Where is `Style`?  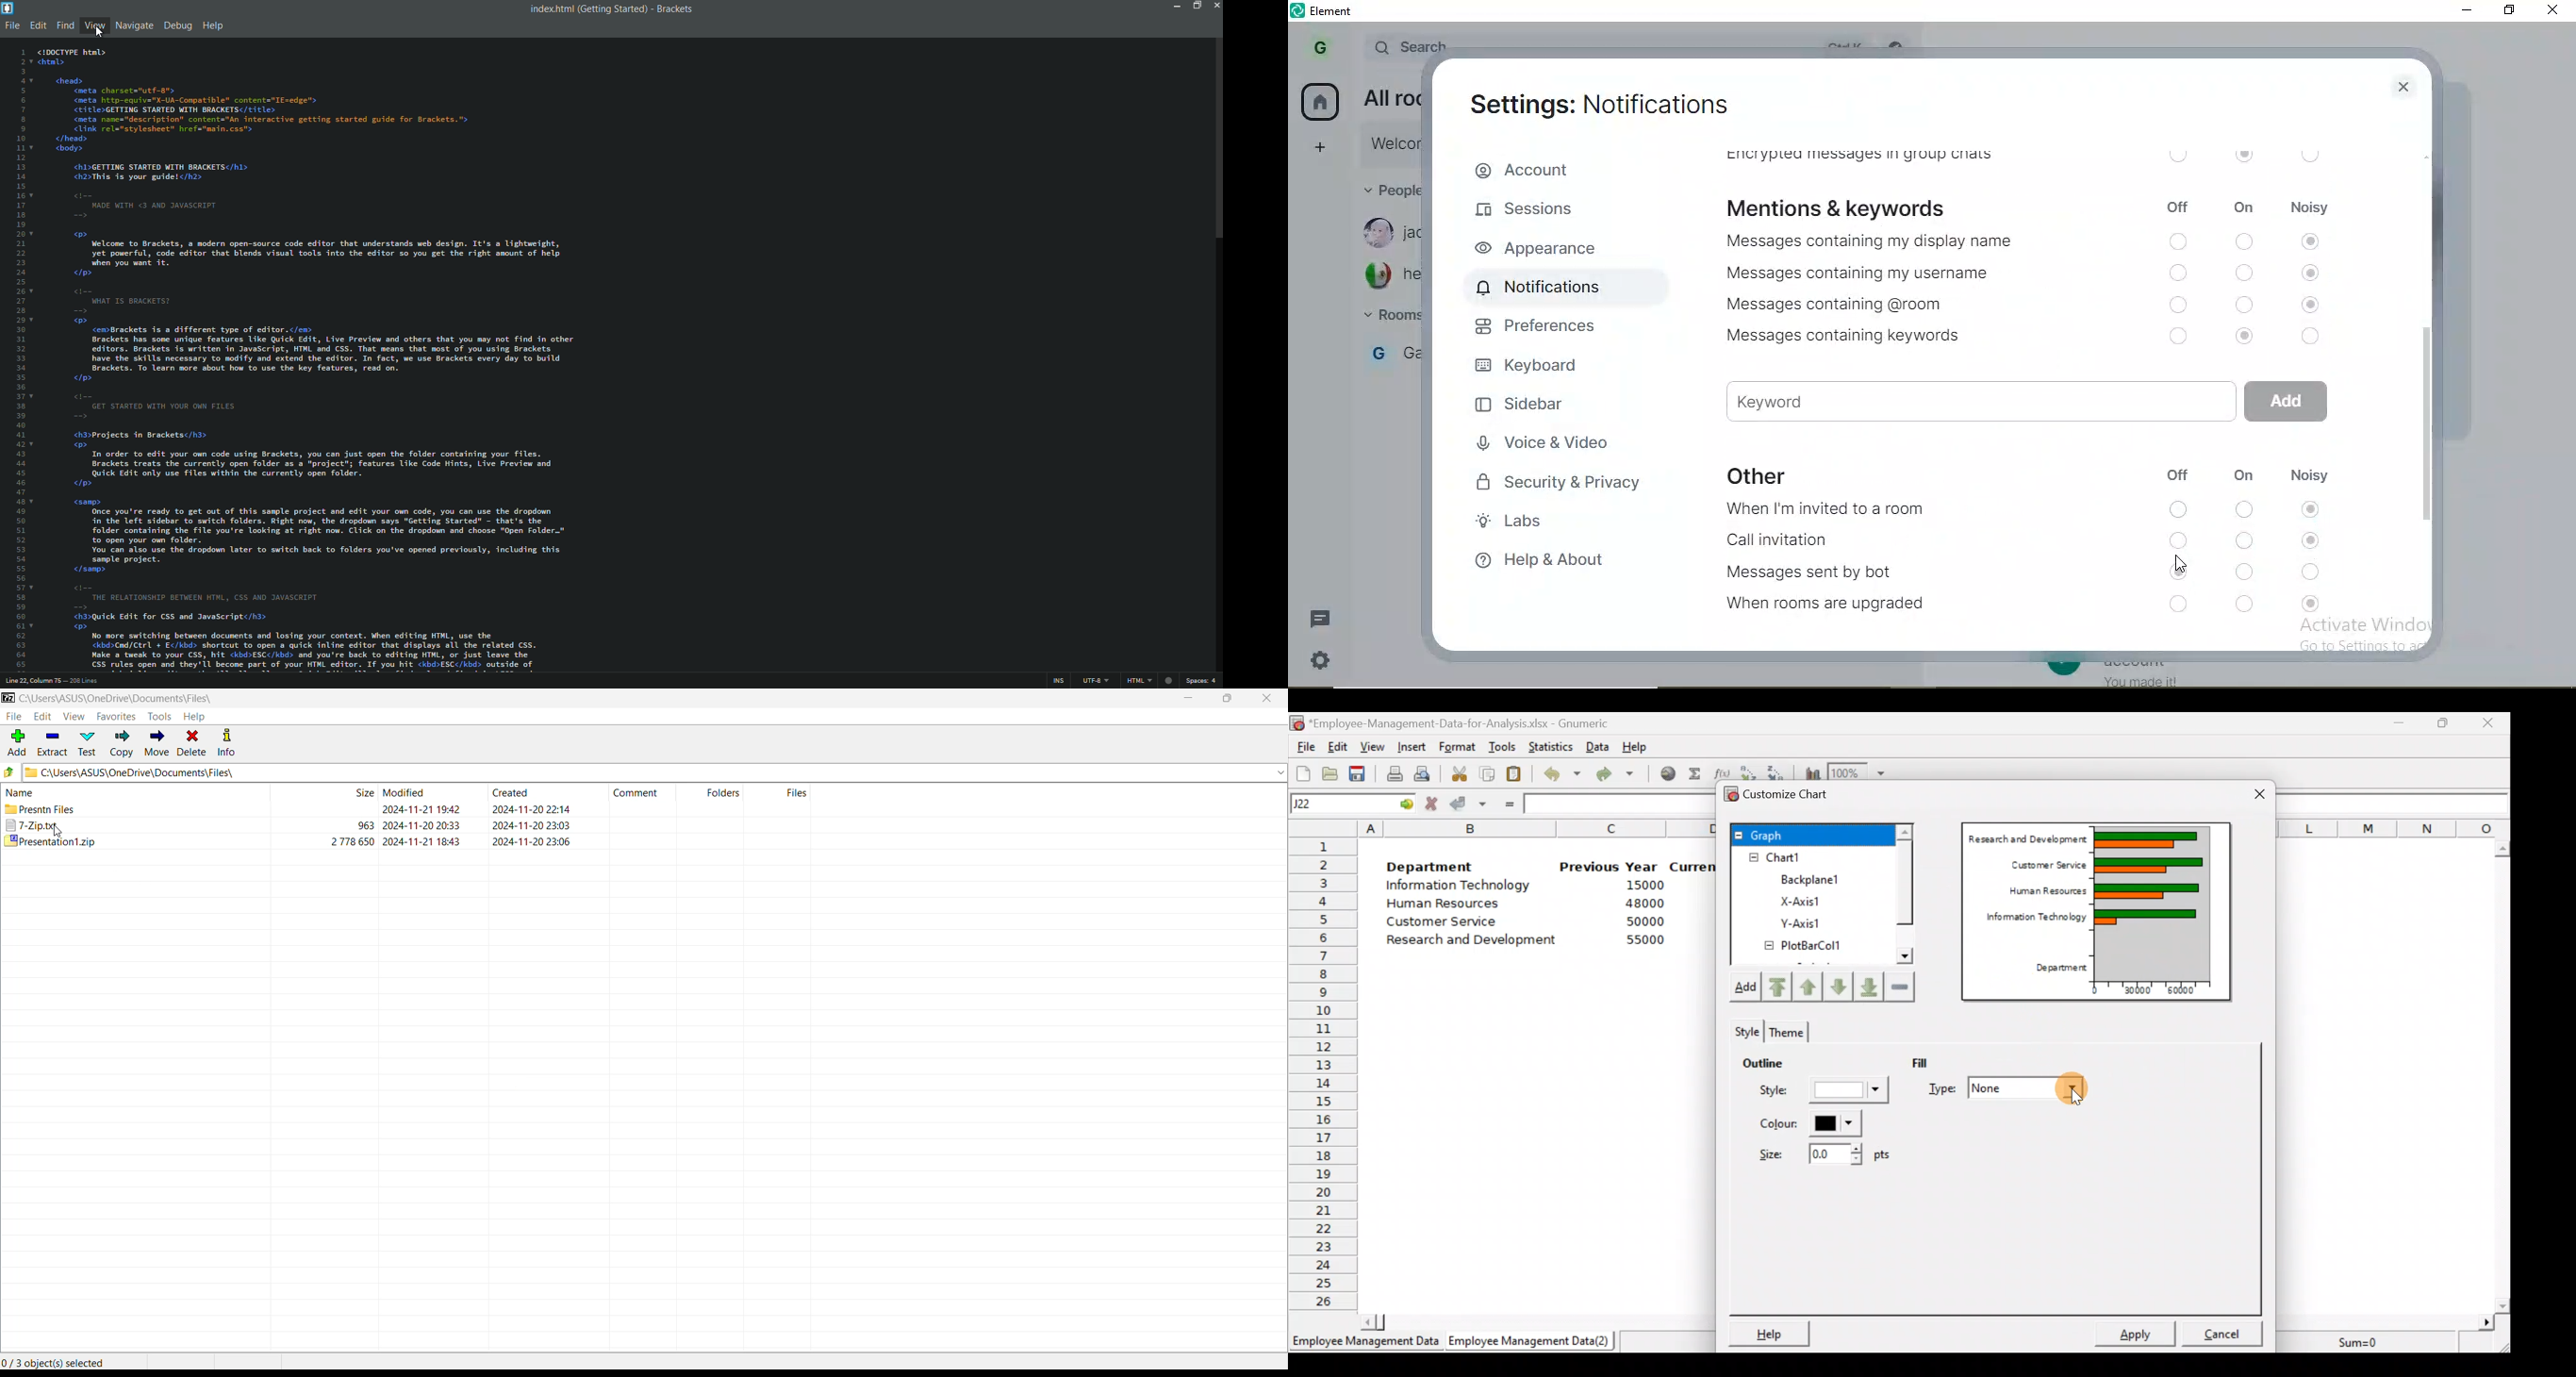 Style is located at coordinates (1820, 1093).